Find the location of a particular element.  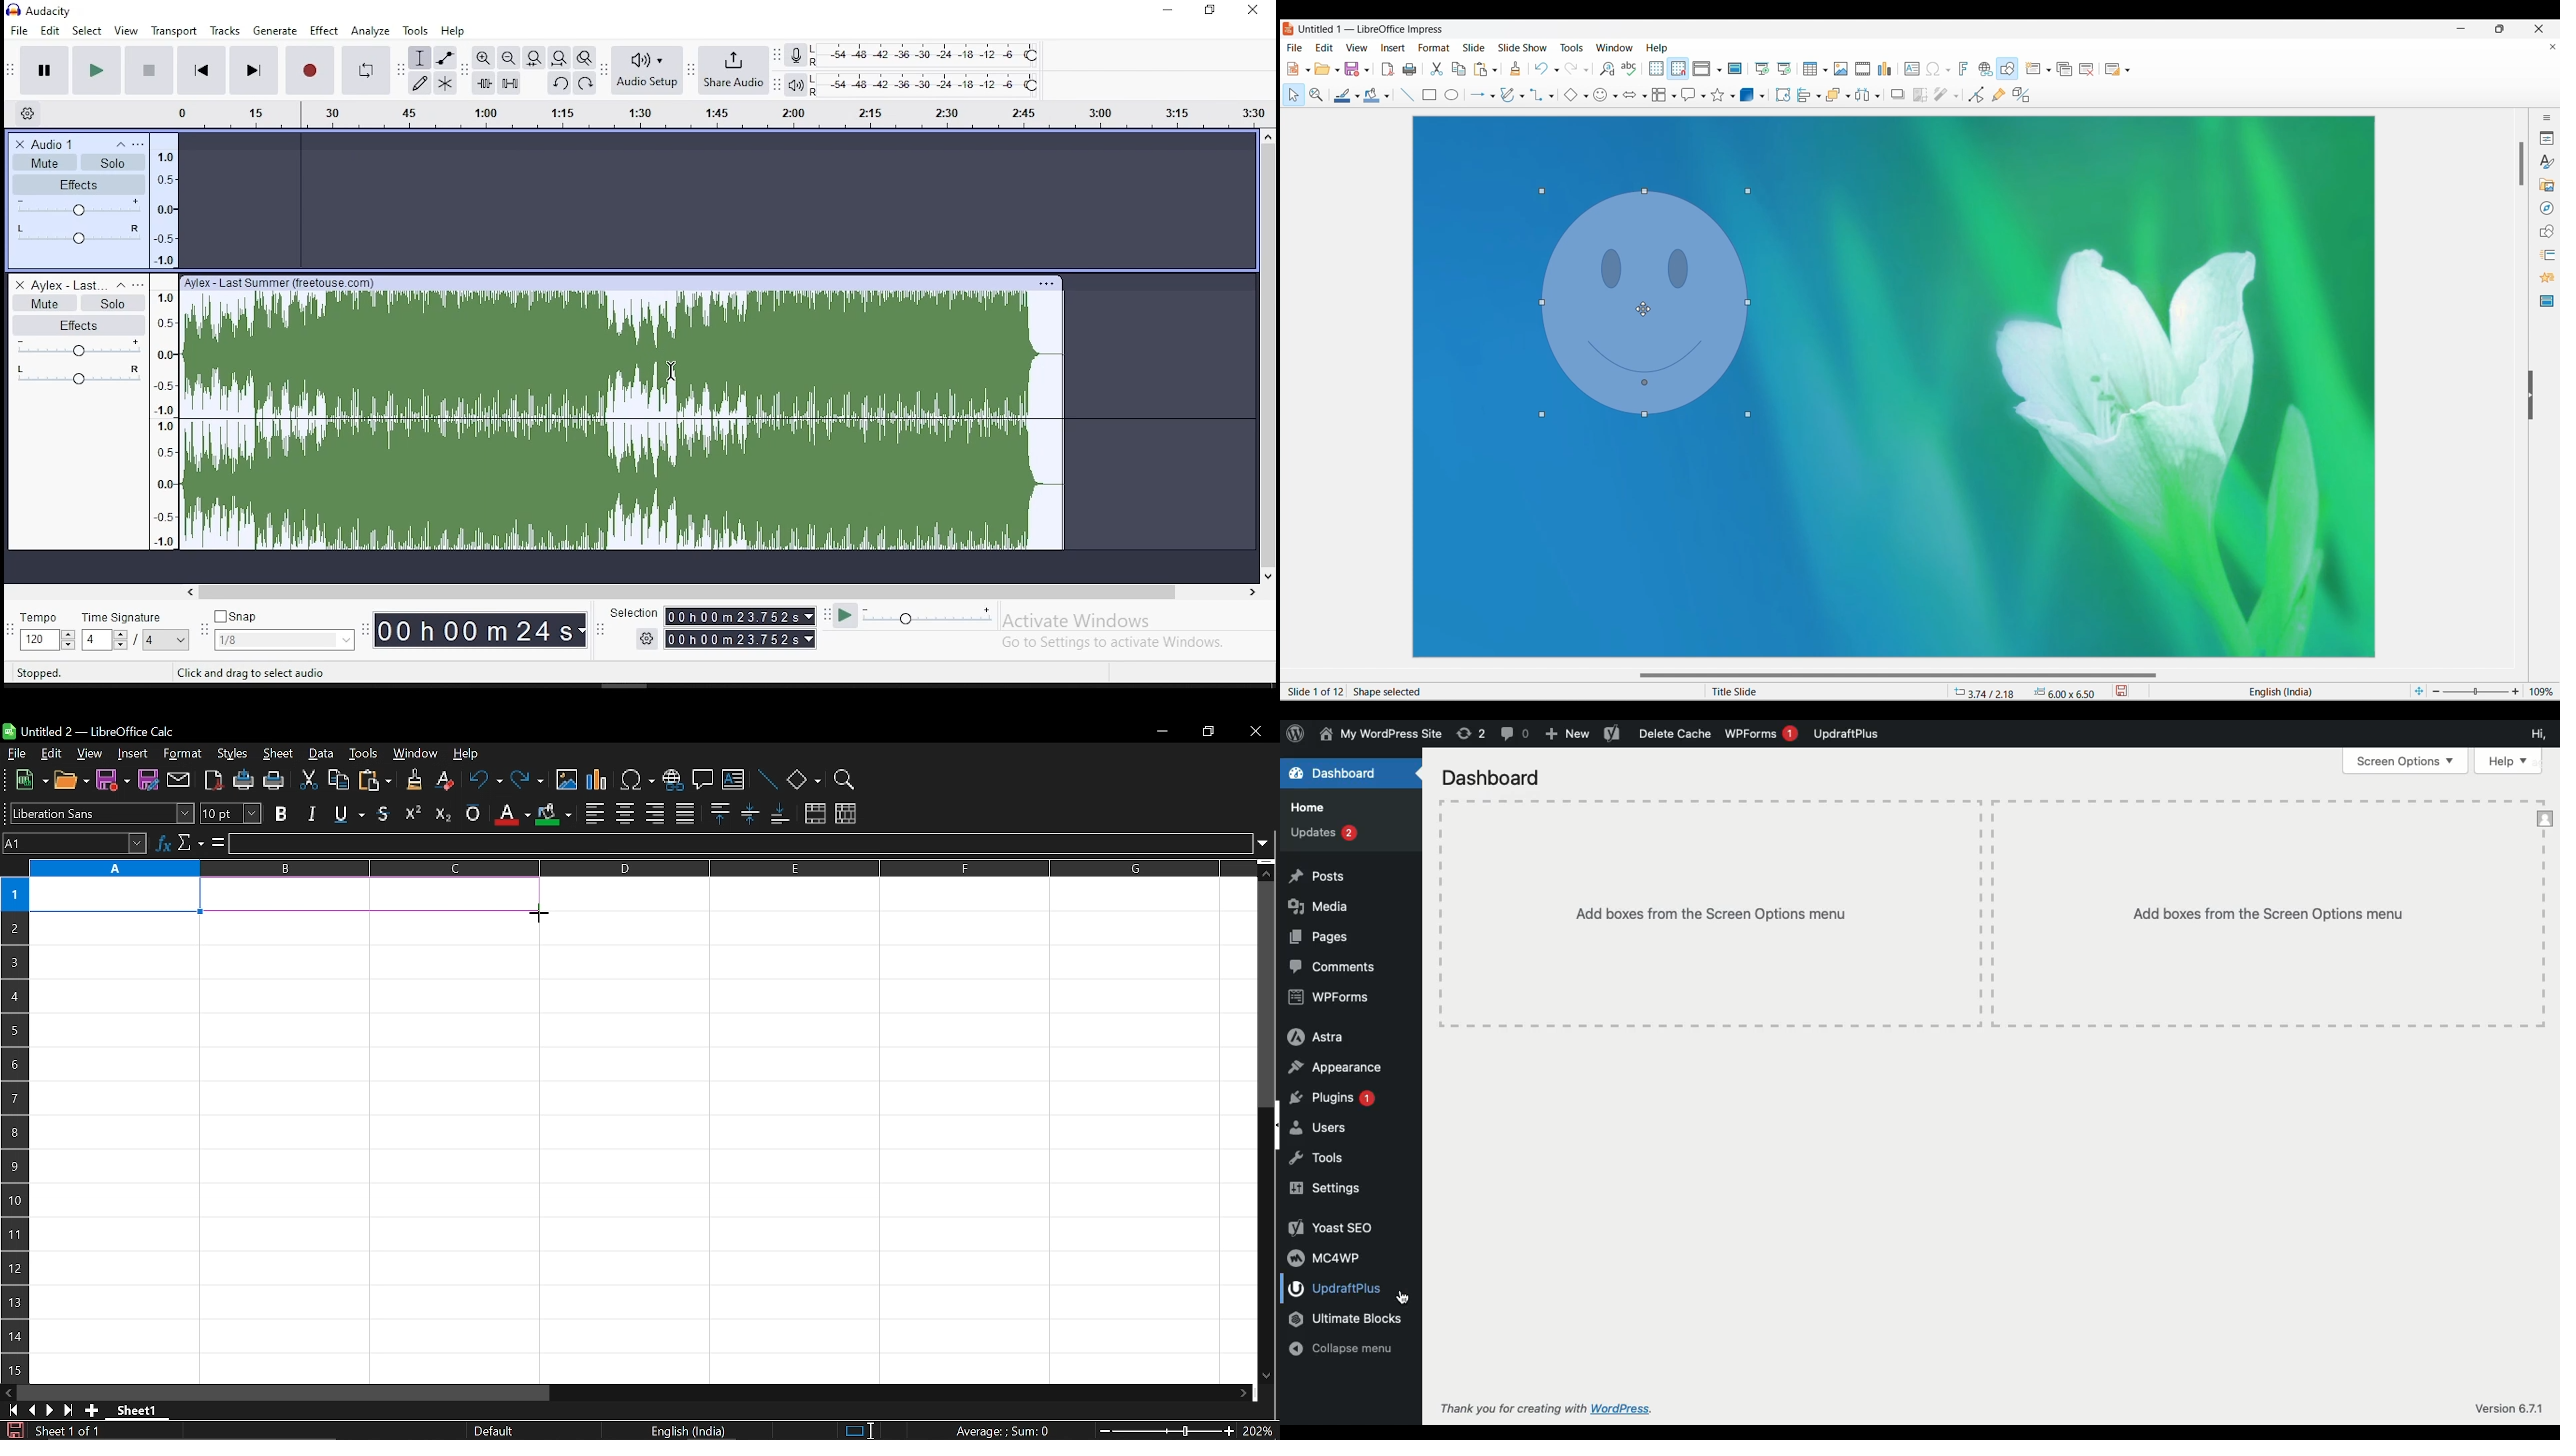

Pages is located at coordinates (1322, 936).